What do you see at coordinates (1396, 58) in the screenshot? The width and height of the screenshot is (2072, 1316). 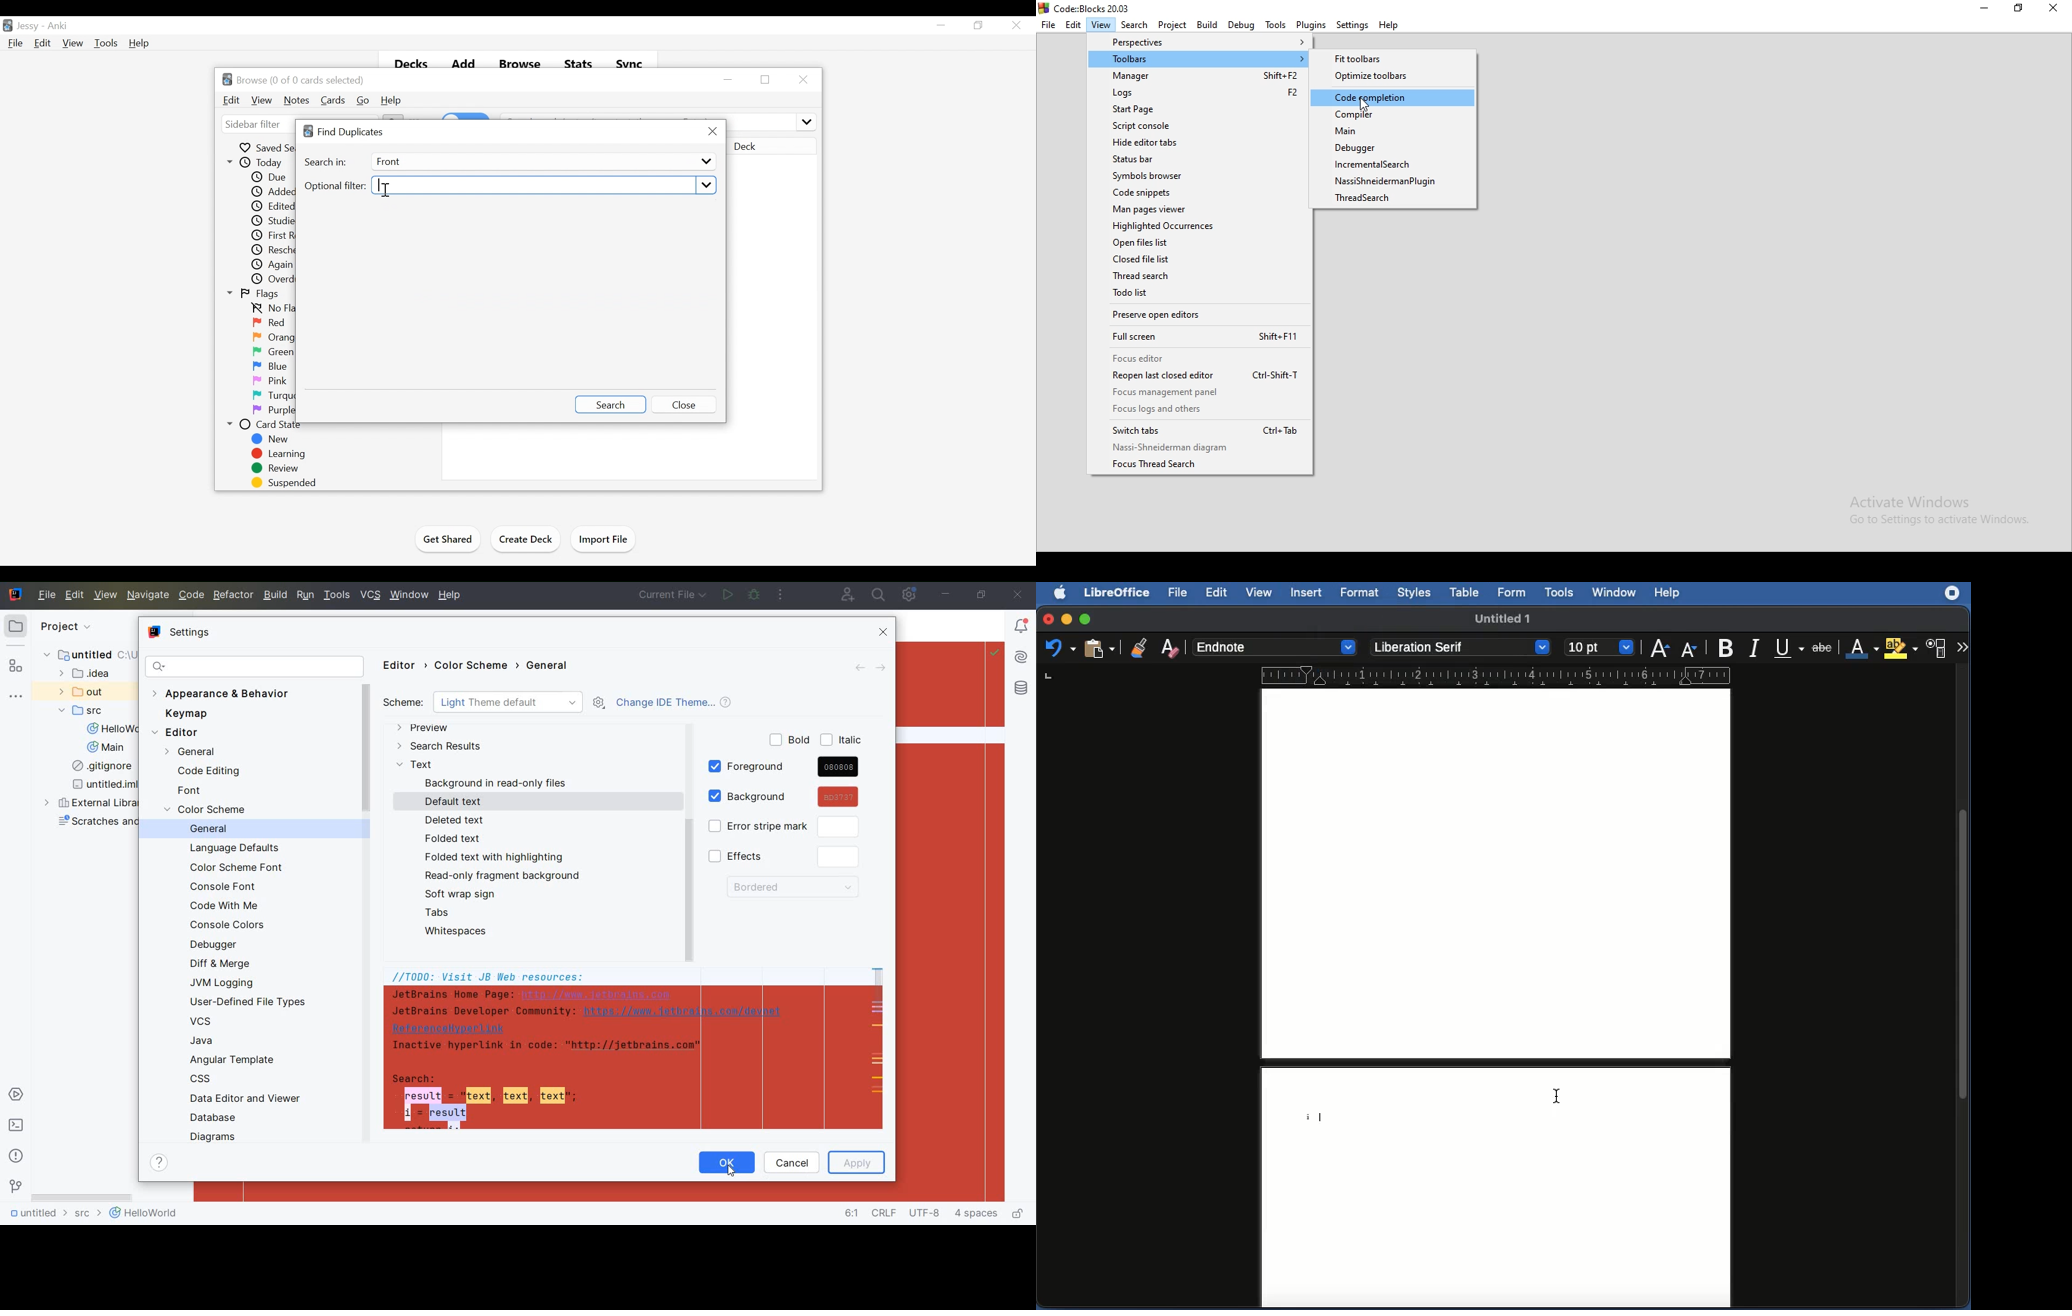 I see `Fittoolbars` at bounding box center [1396, 58].